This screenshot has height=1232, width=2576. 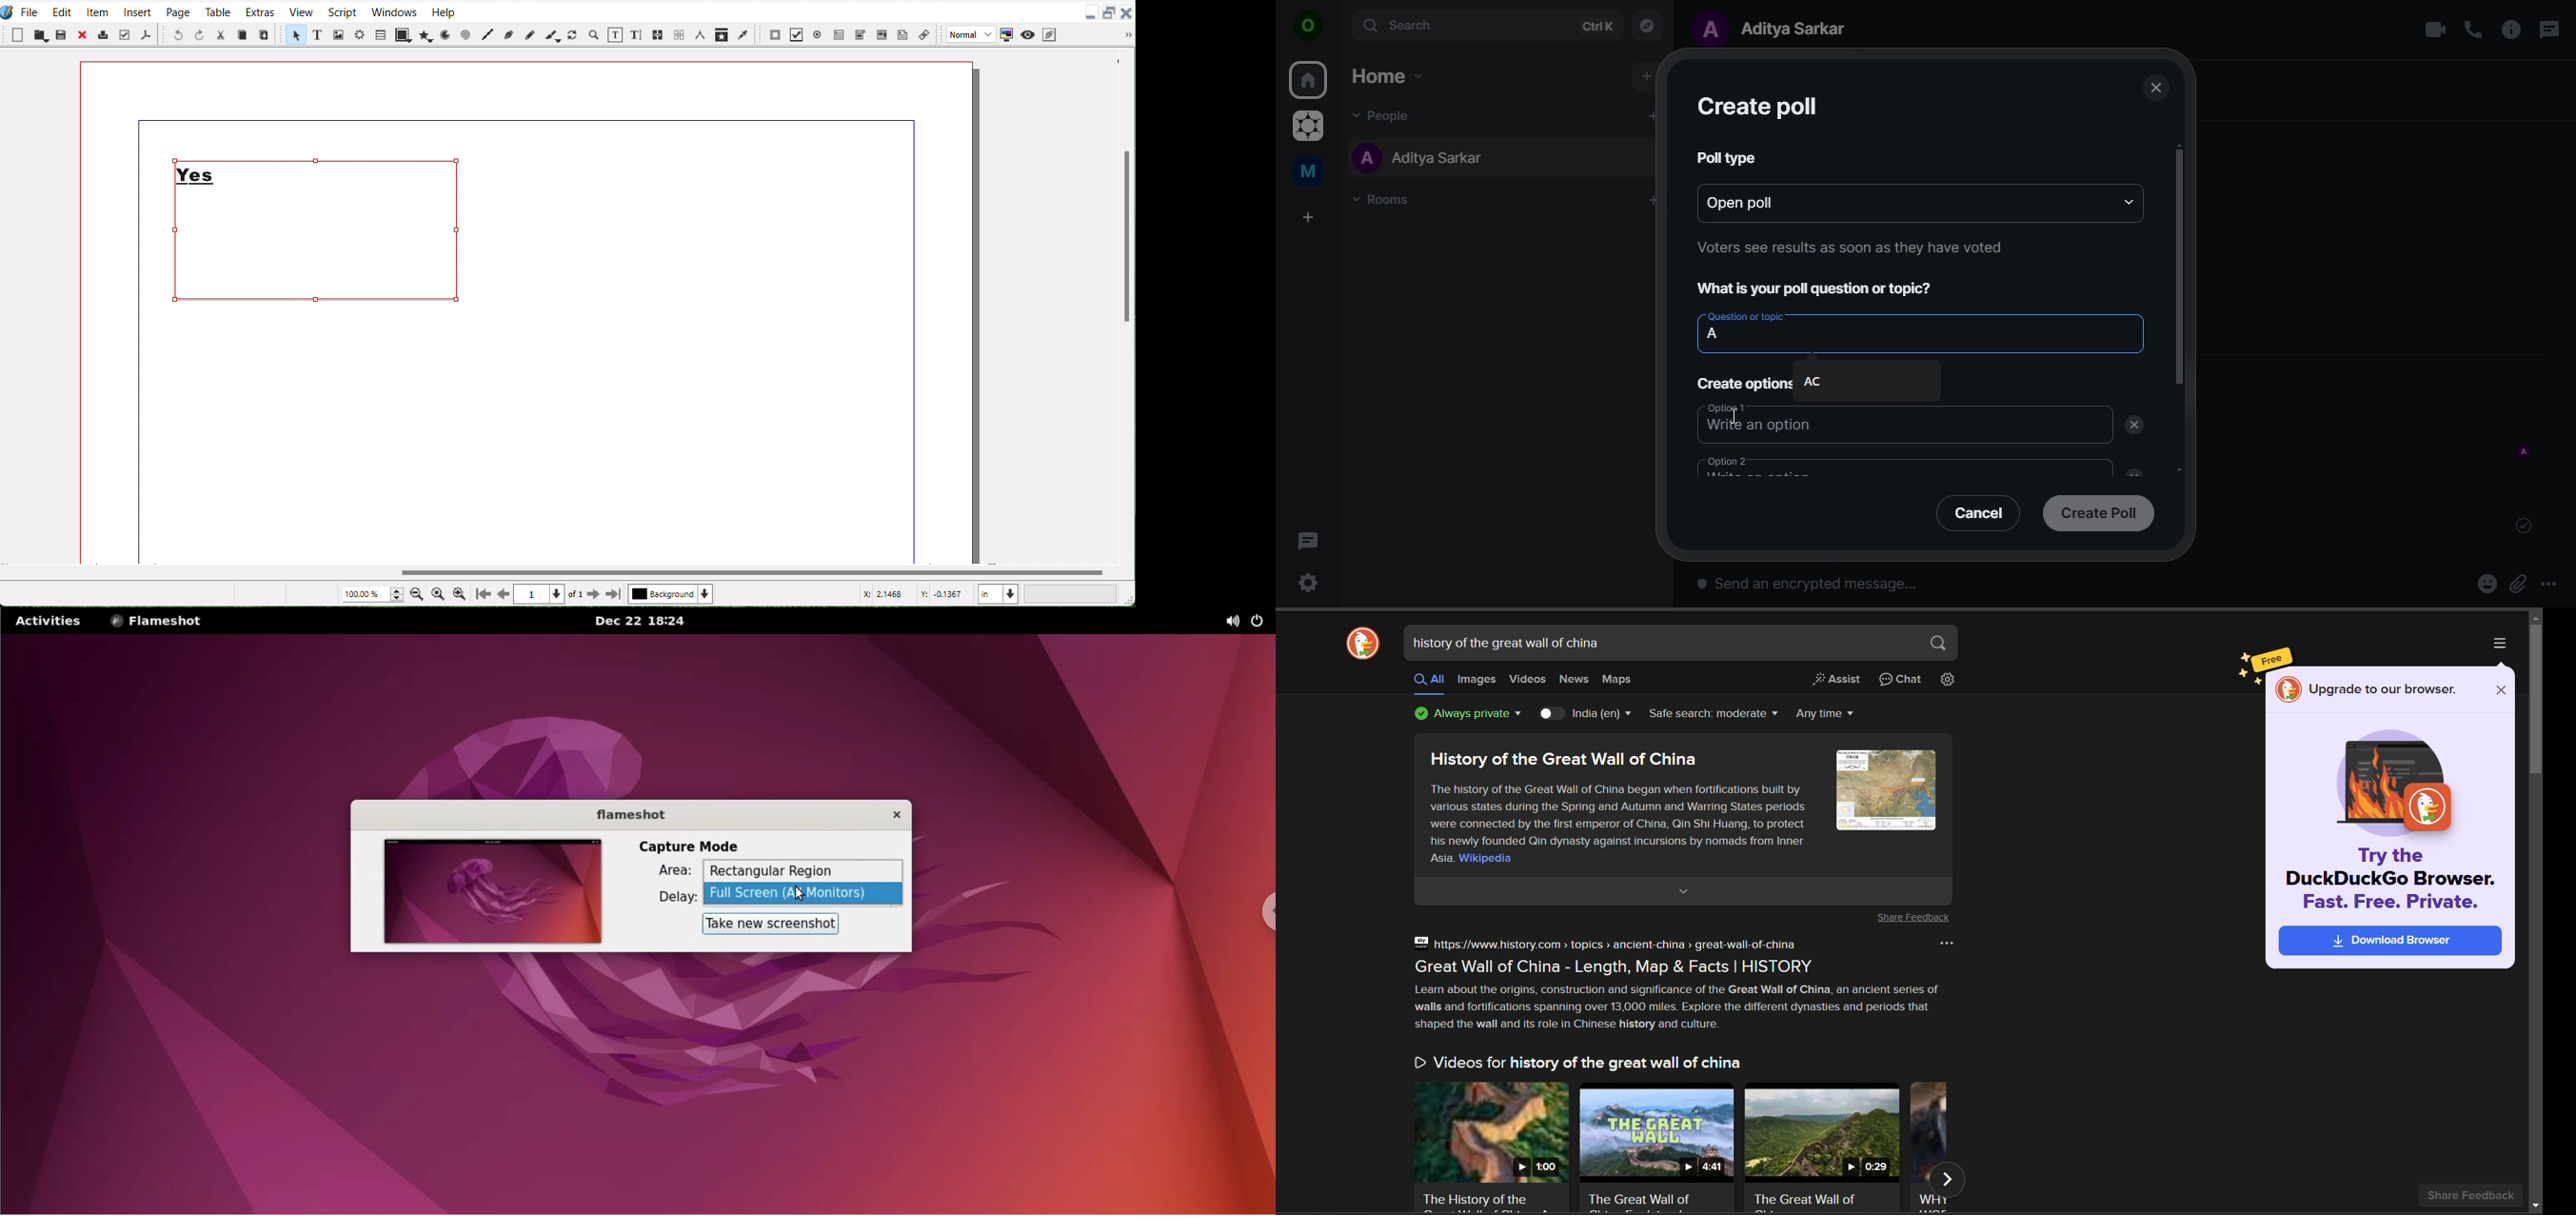 I want to click on explore rooms, so click(x=1648, y=24).